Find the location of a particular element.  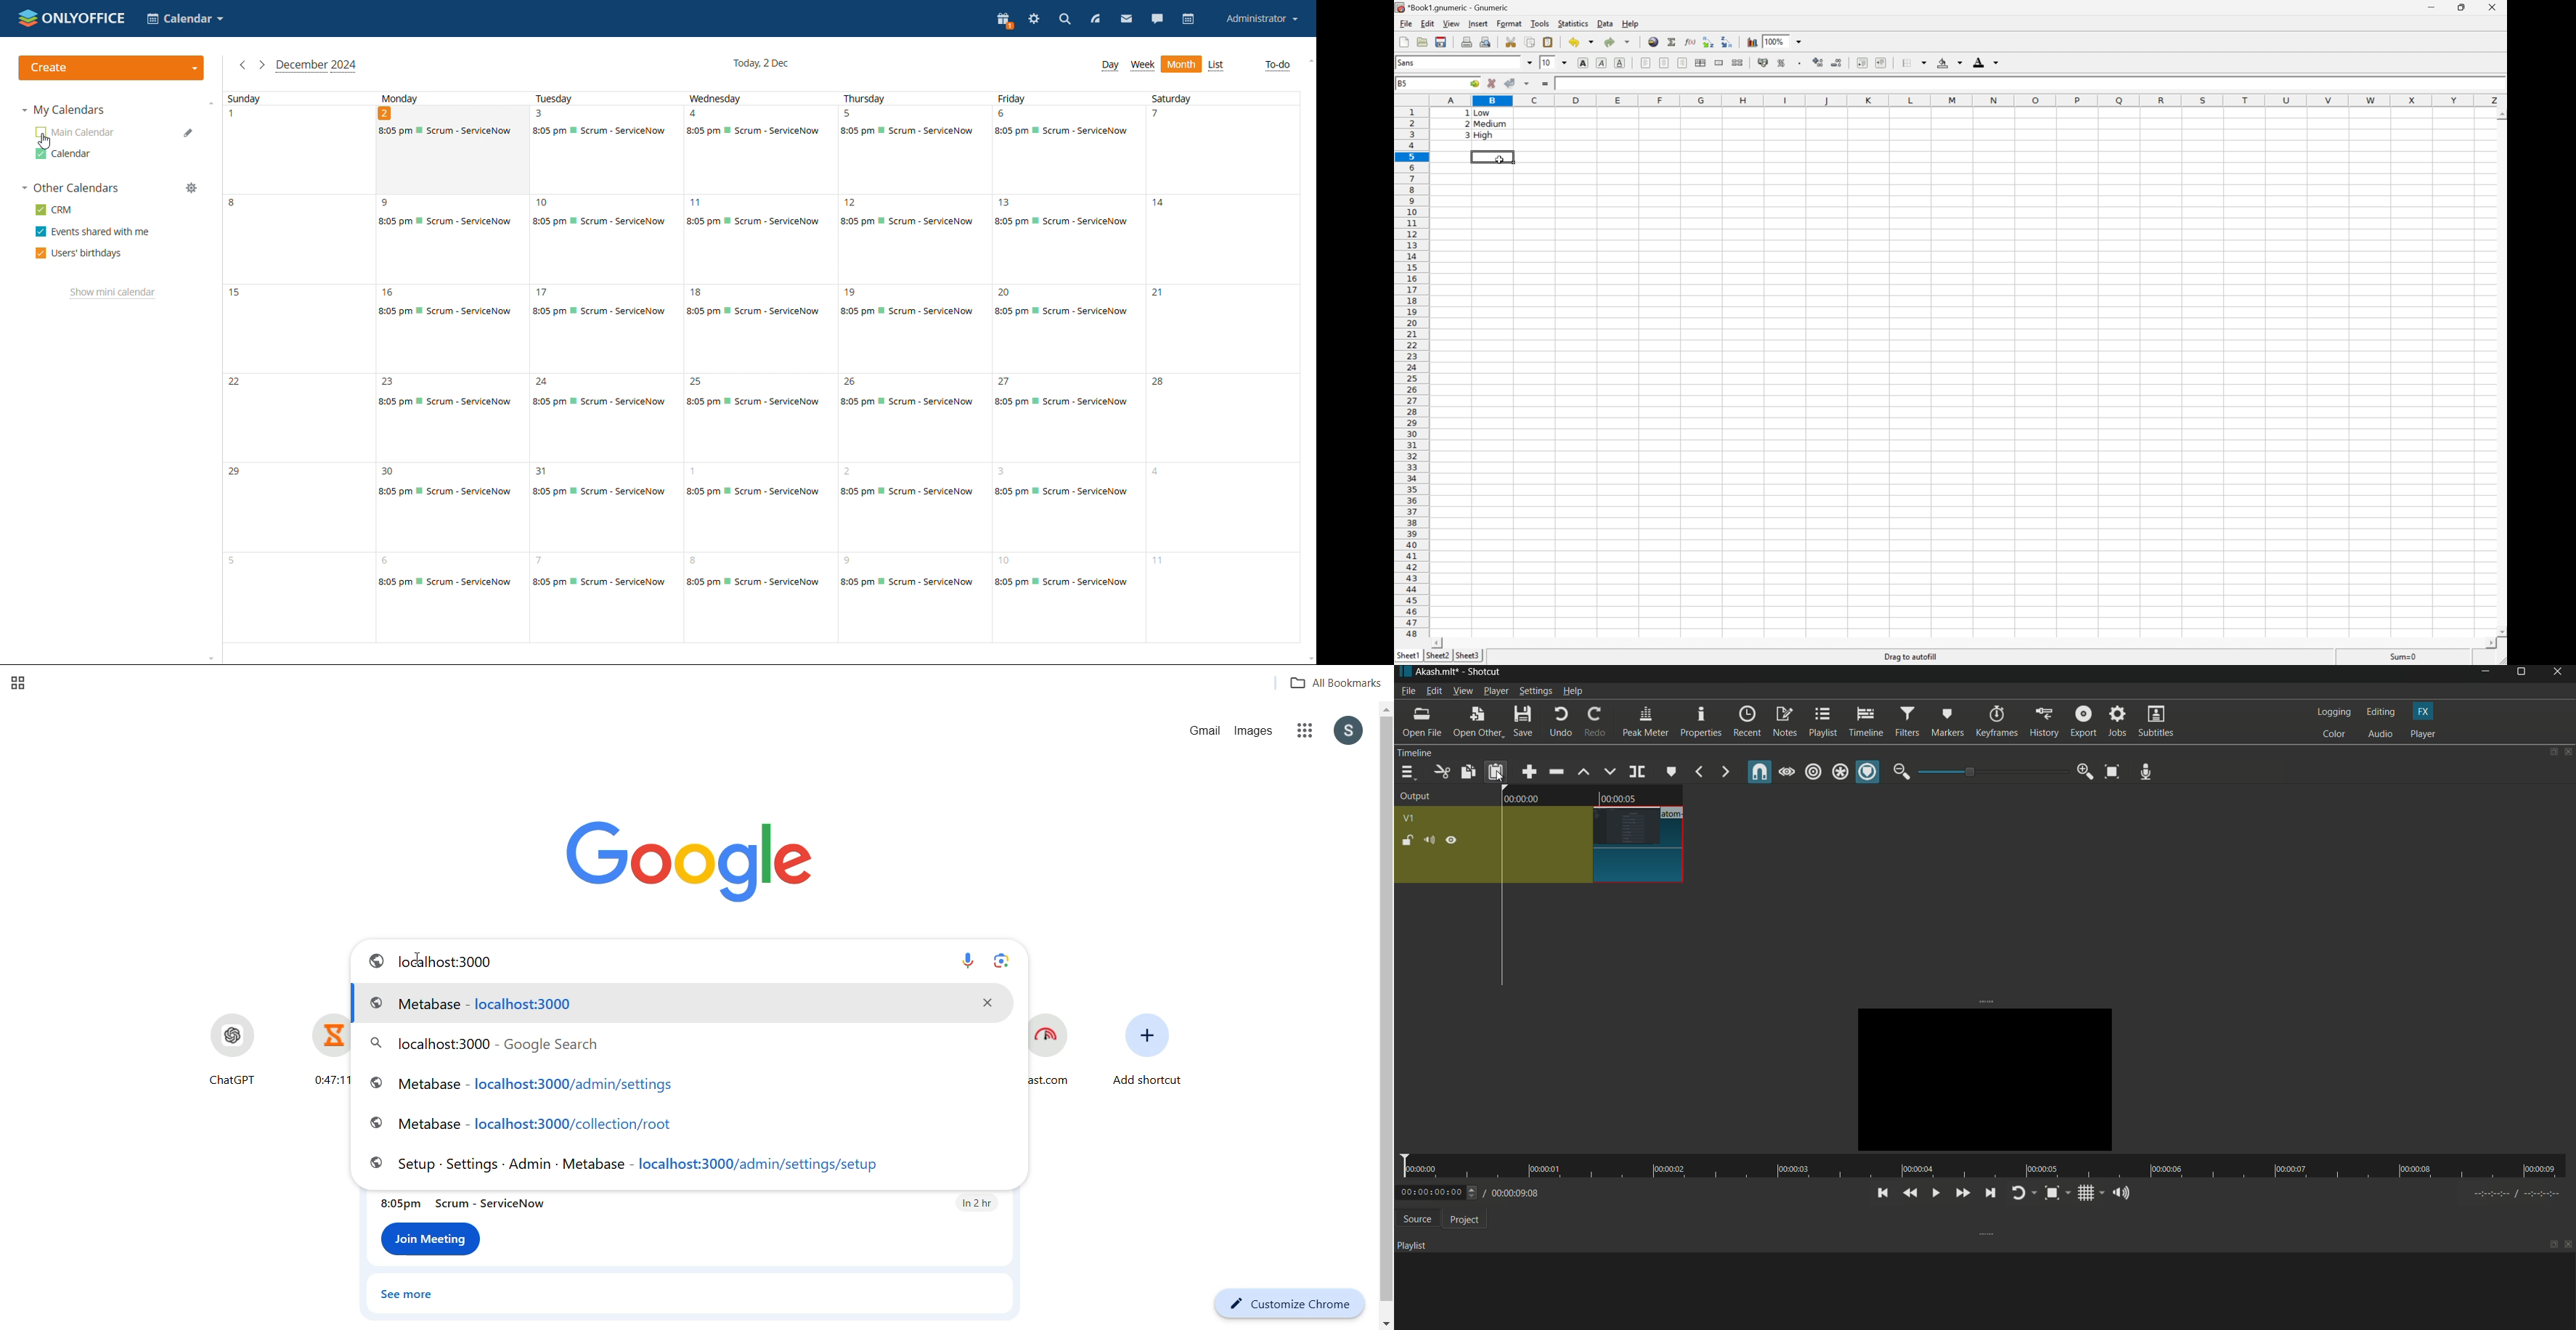

logo is located at coordinates (71, 19).